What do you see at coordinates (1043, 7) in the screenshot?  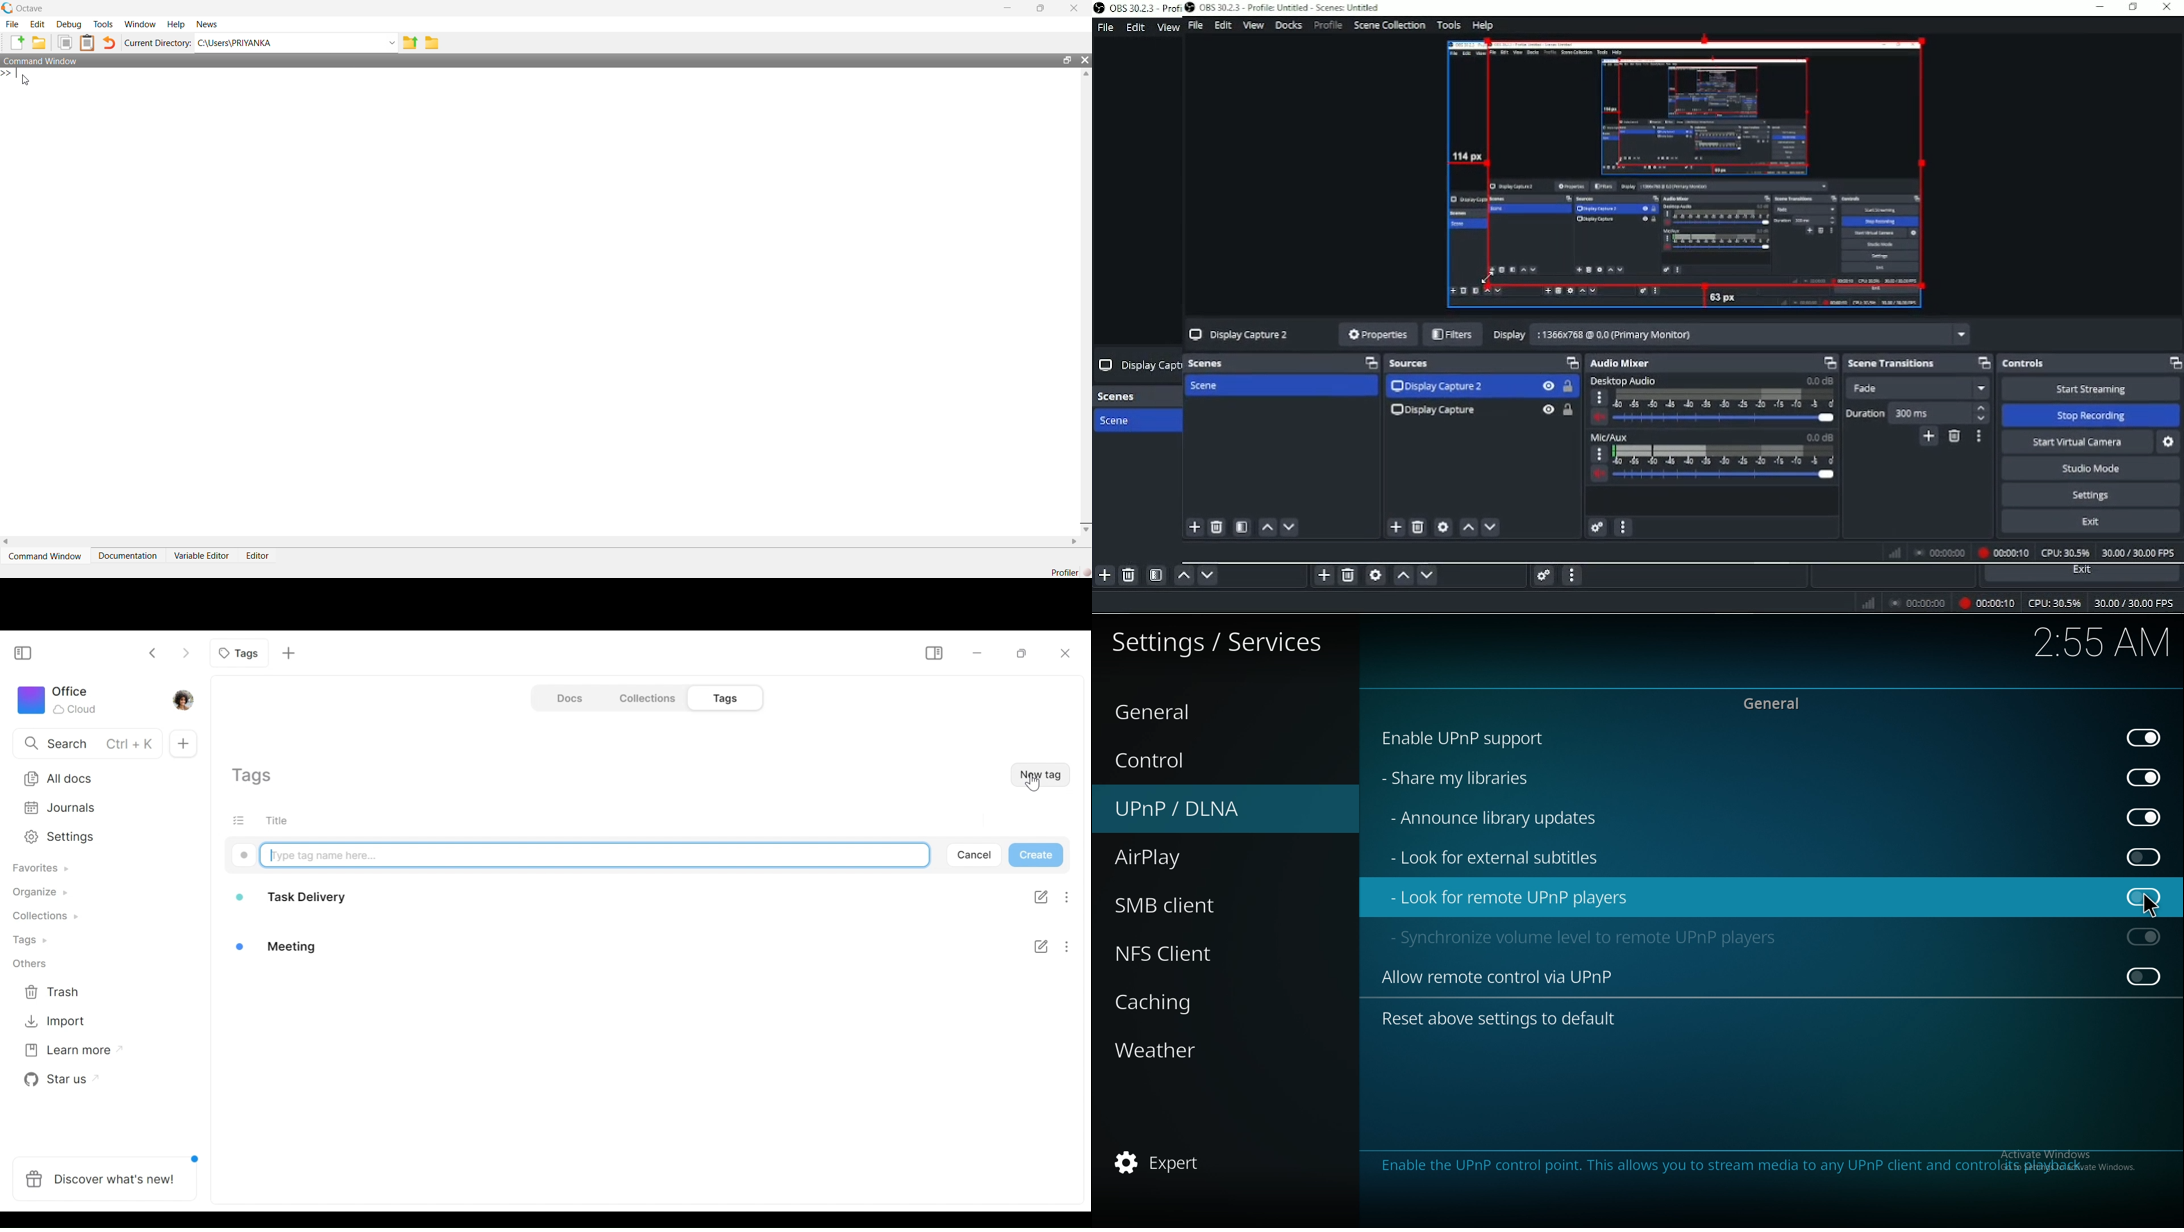 I see `maximise` at bounding box center [1043, 7].